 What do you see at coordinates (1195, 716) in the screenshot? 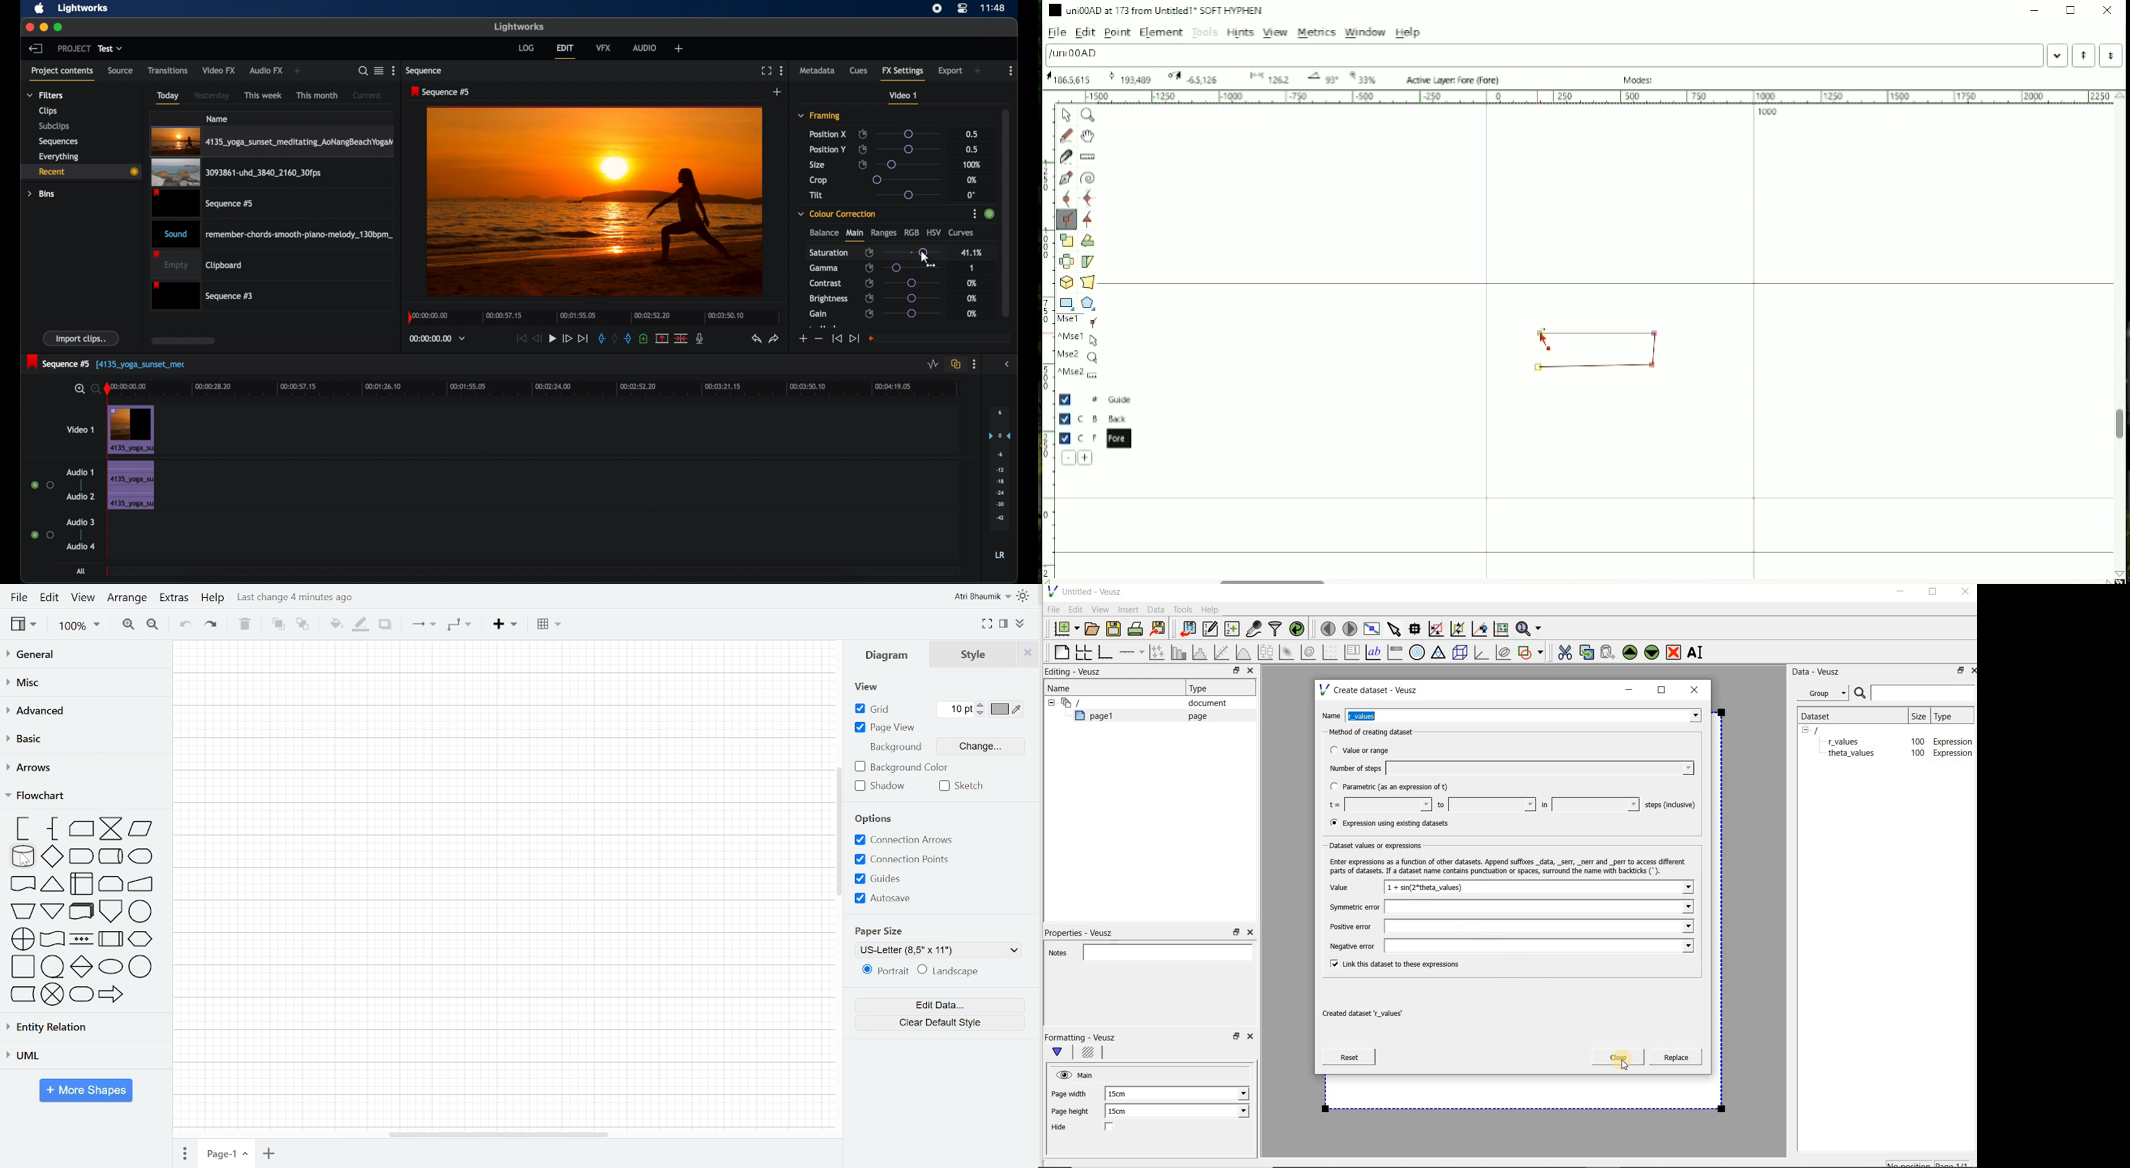
I see `page` at bounding box center [1195, 716].